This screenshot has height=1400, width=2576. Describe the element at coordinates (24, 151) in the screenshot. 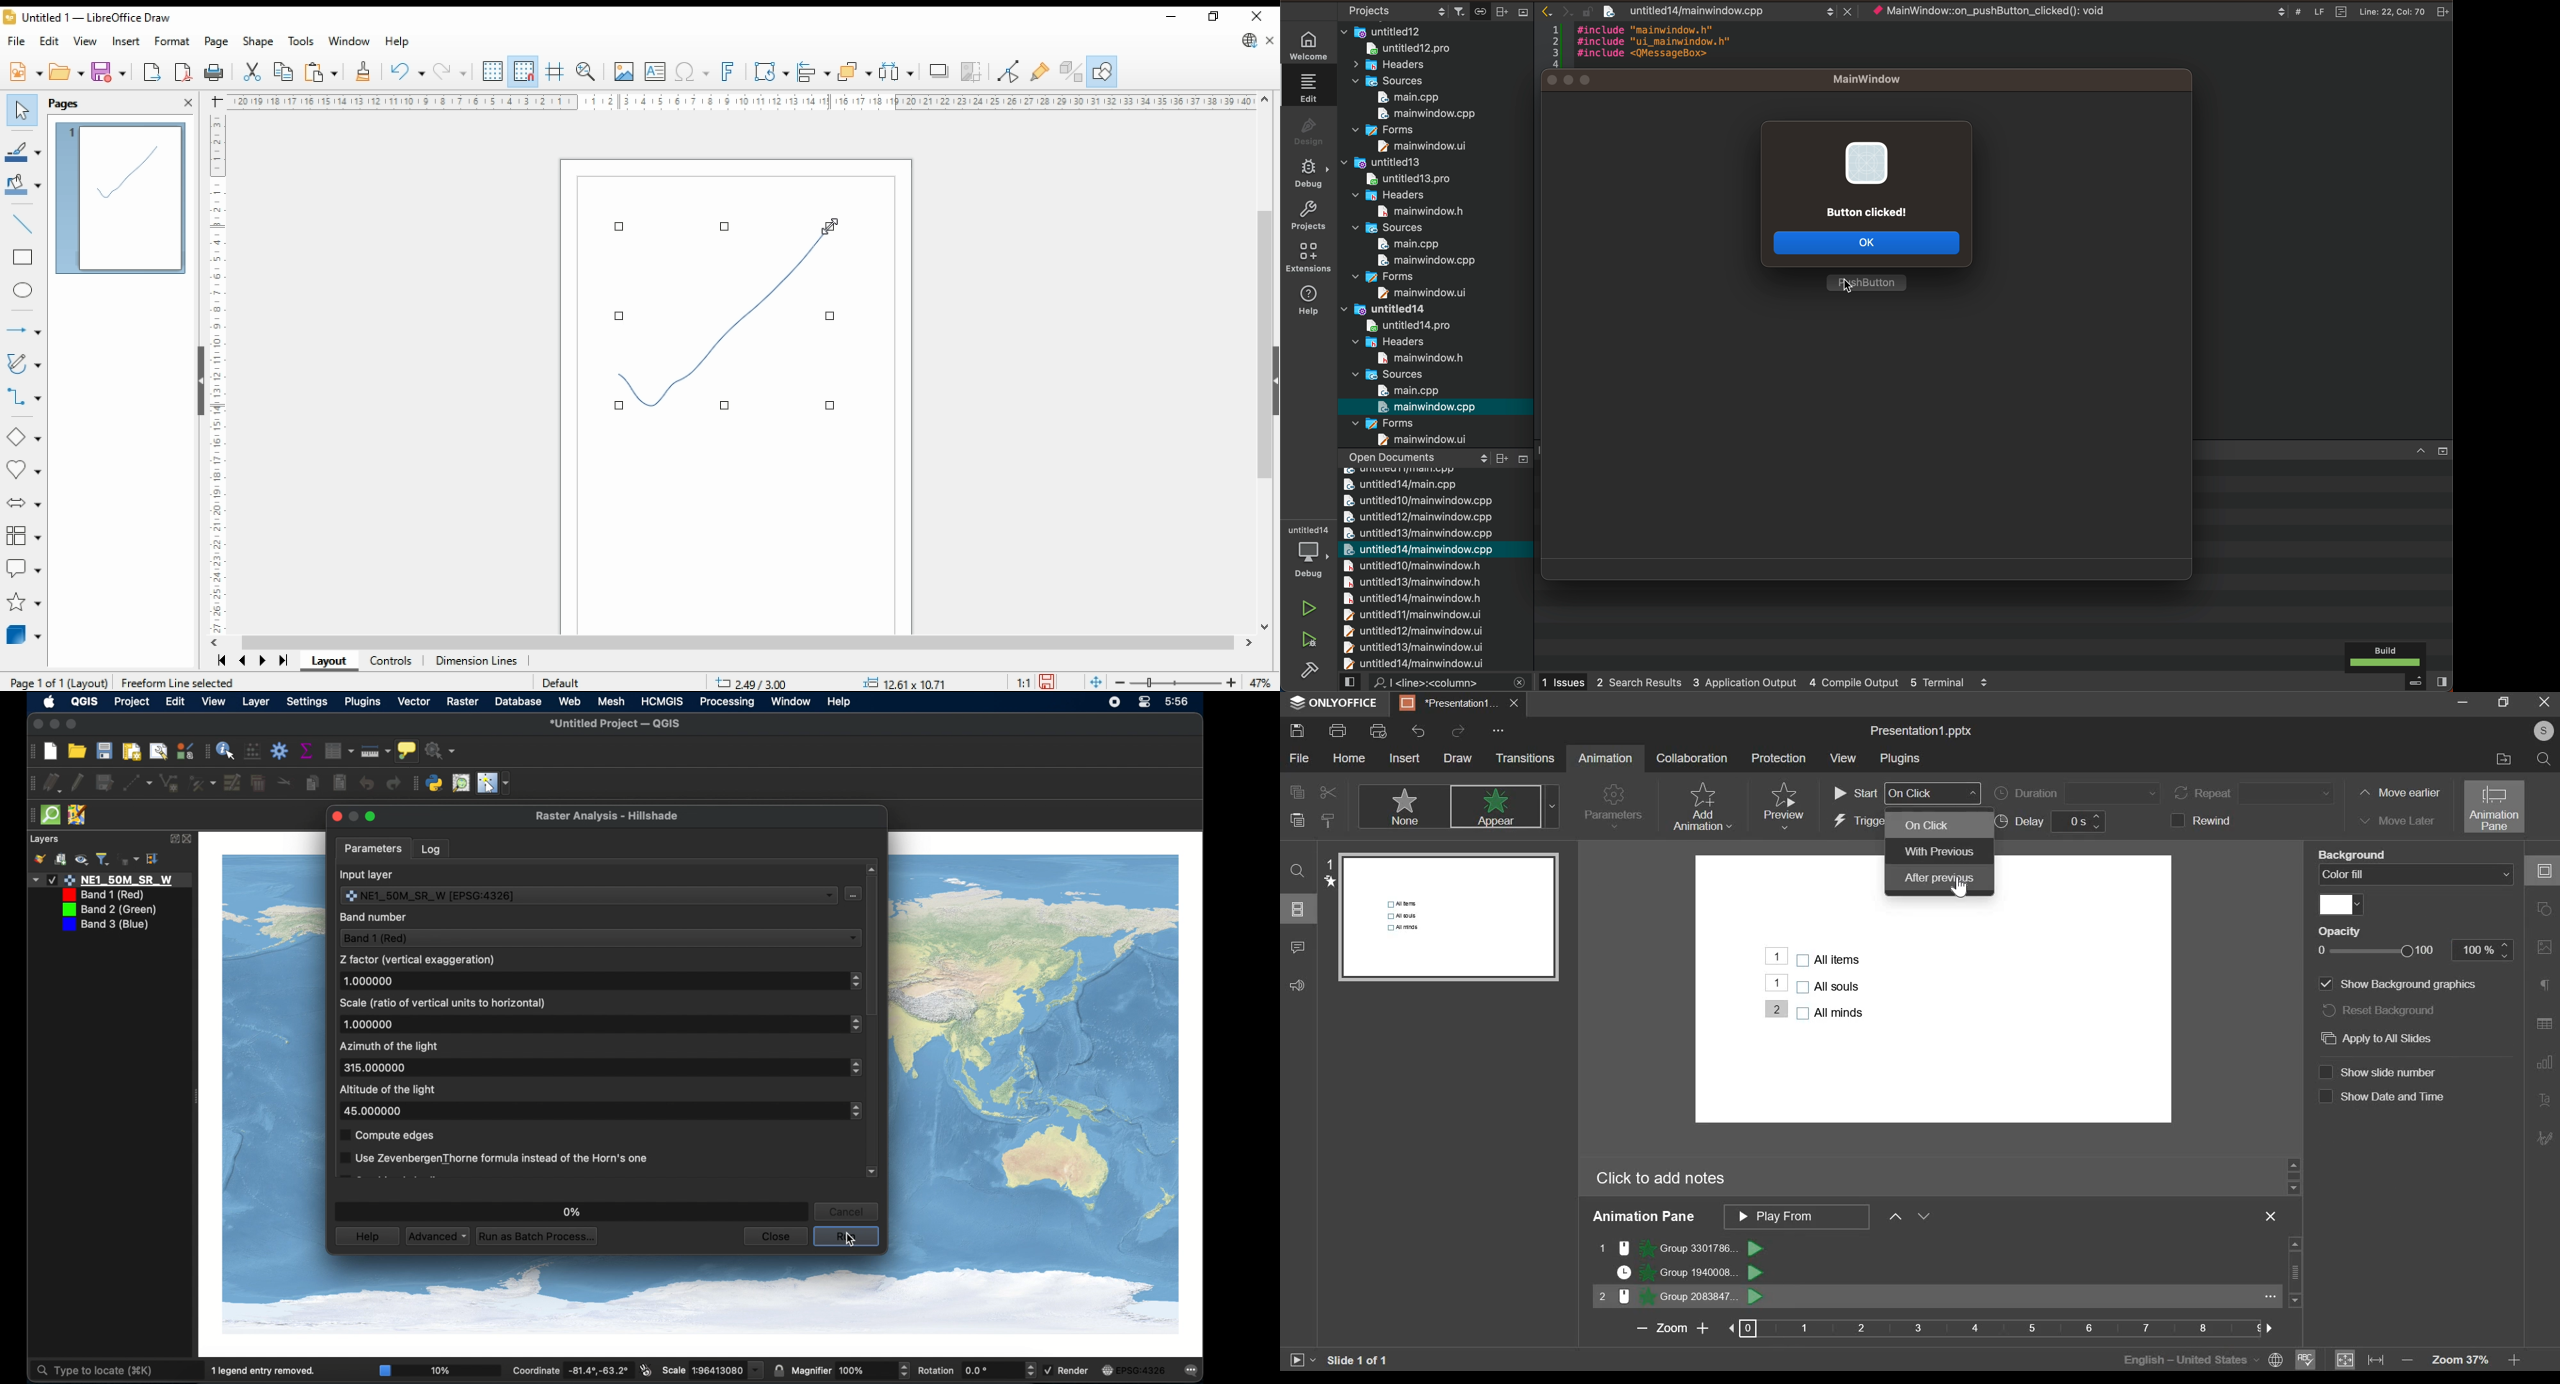

I see `line color` at that location.